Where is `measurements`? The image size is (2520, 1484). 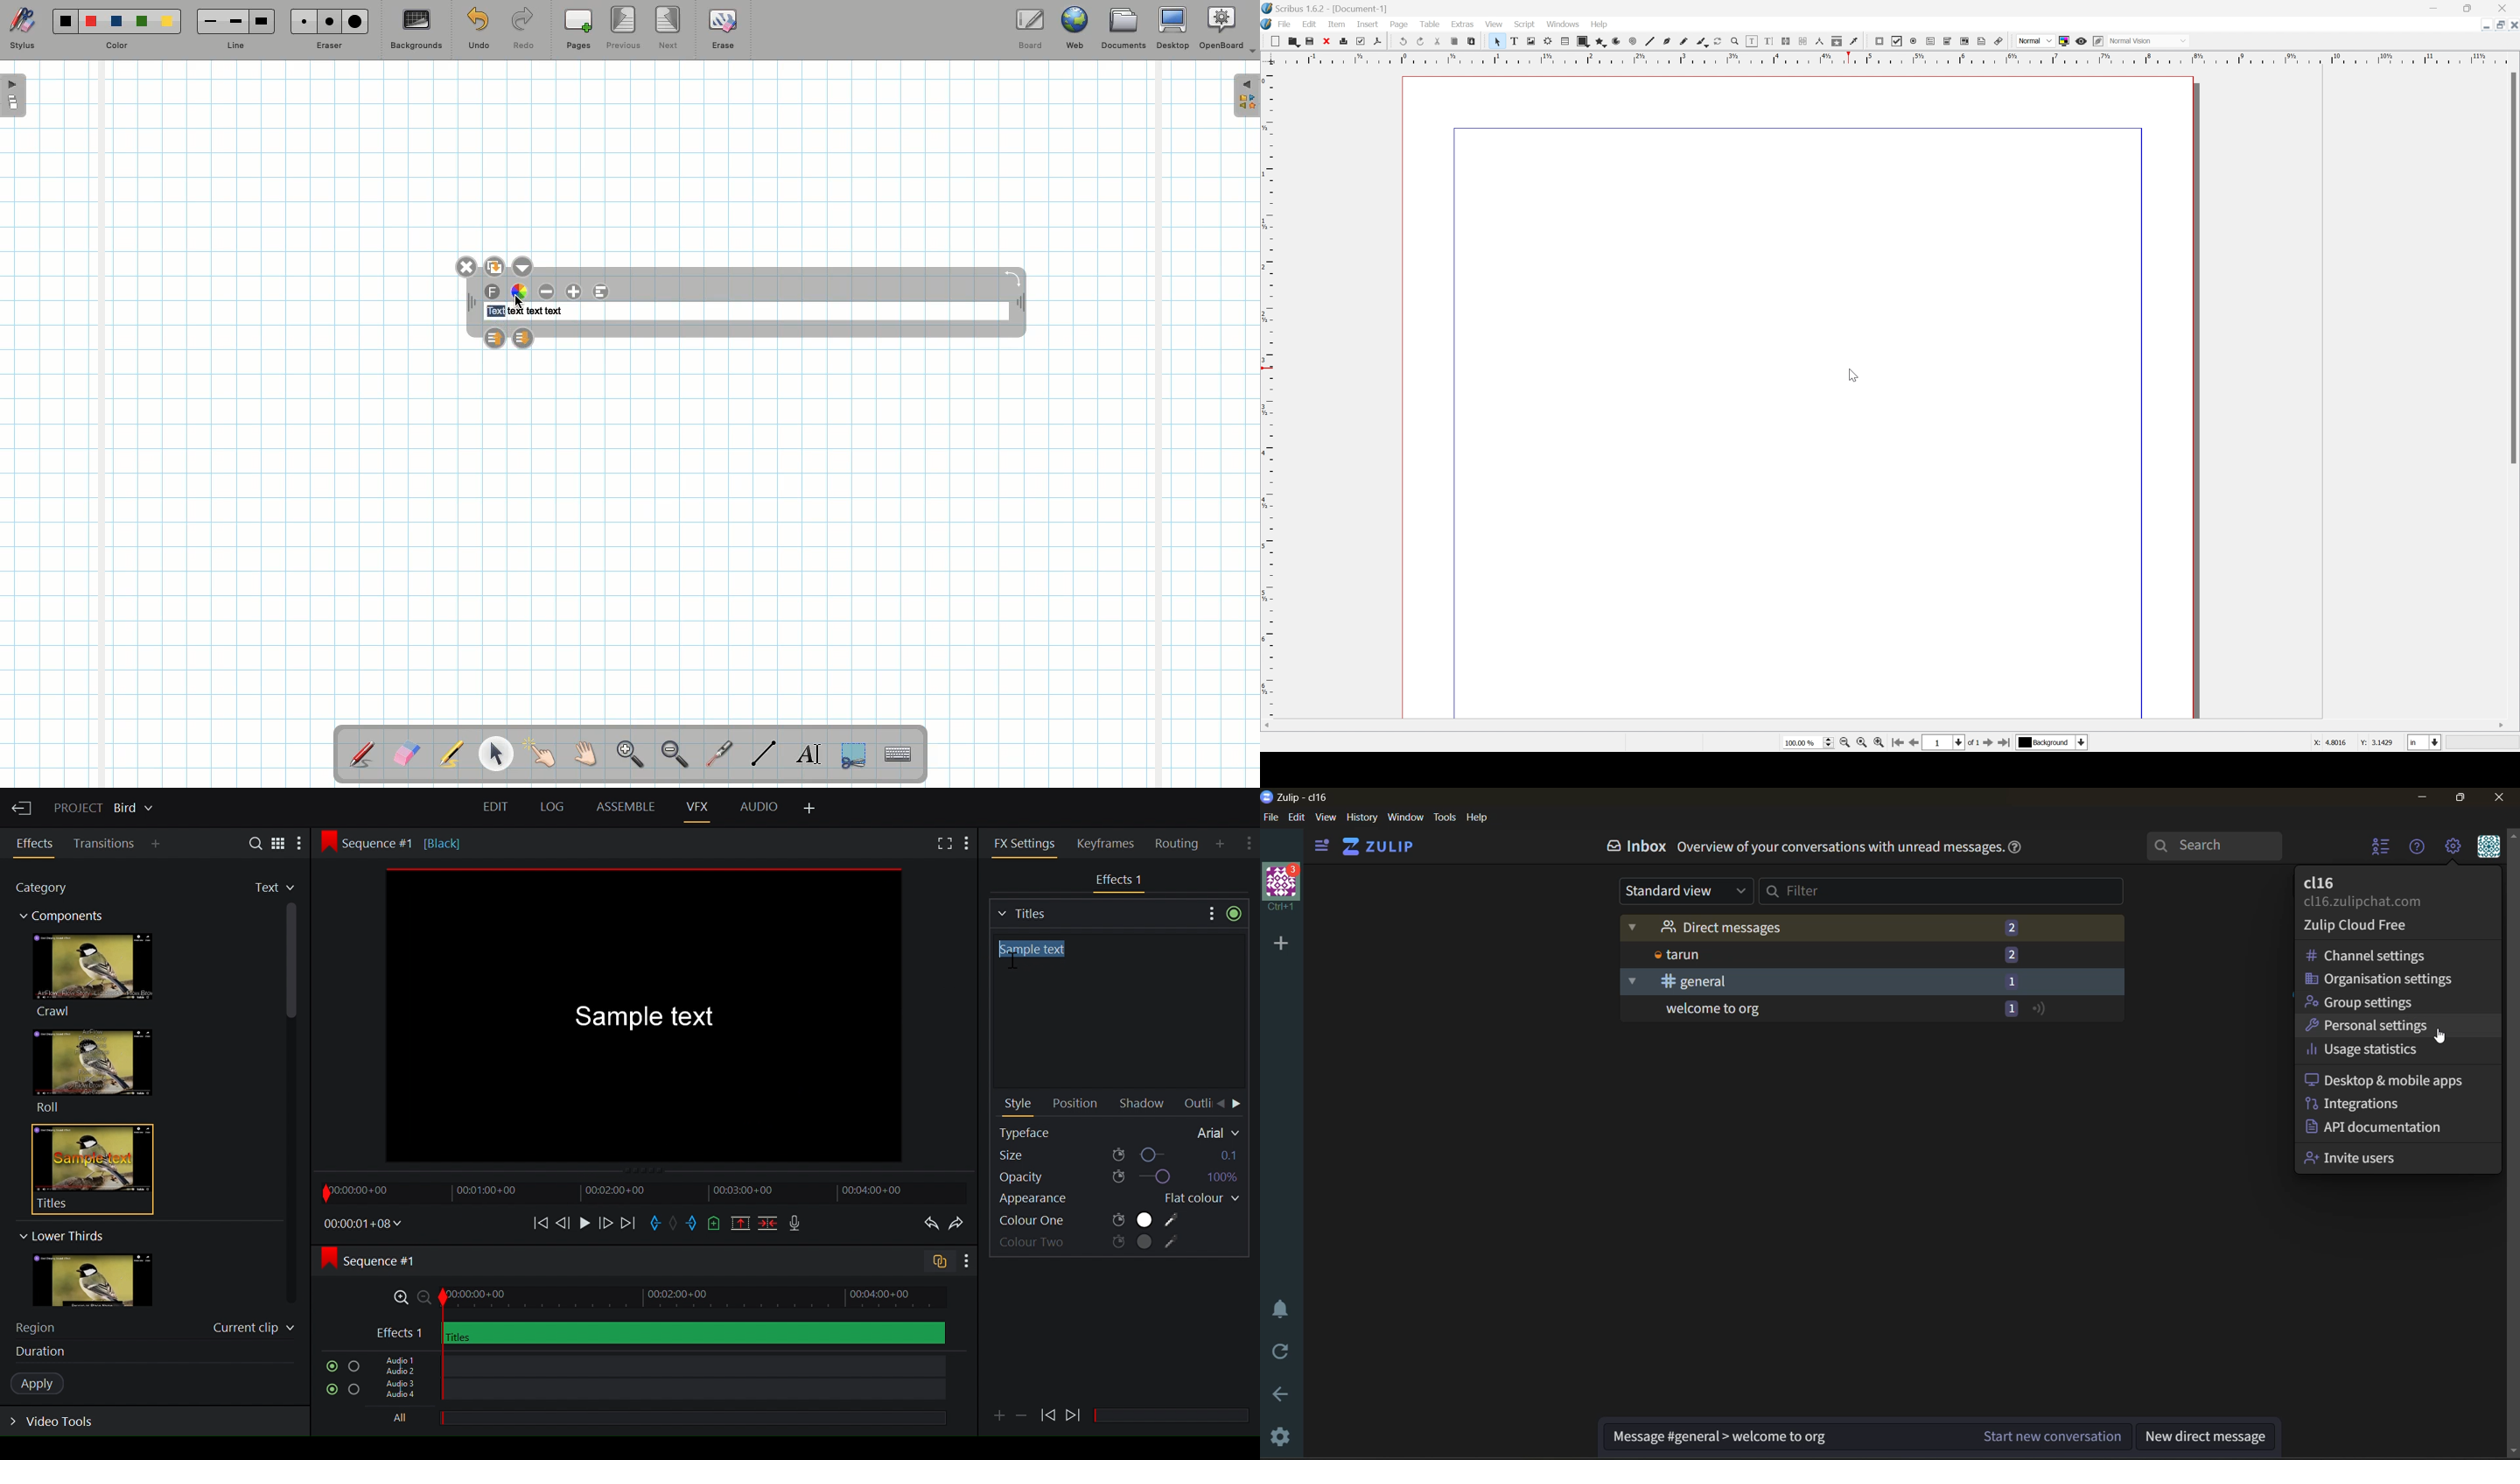
measurements is located at coordinates (1819, 41).